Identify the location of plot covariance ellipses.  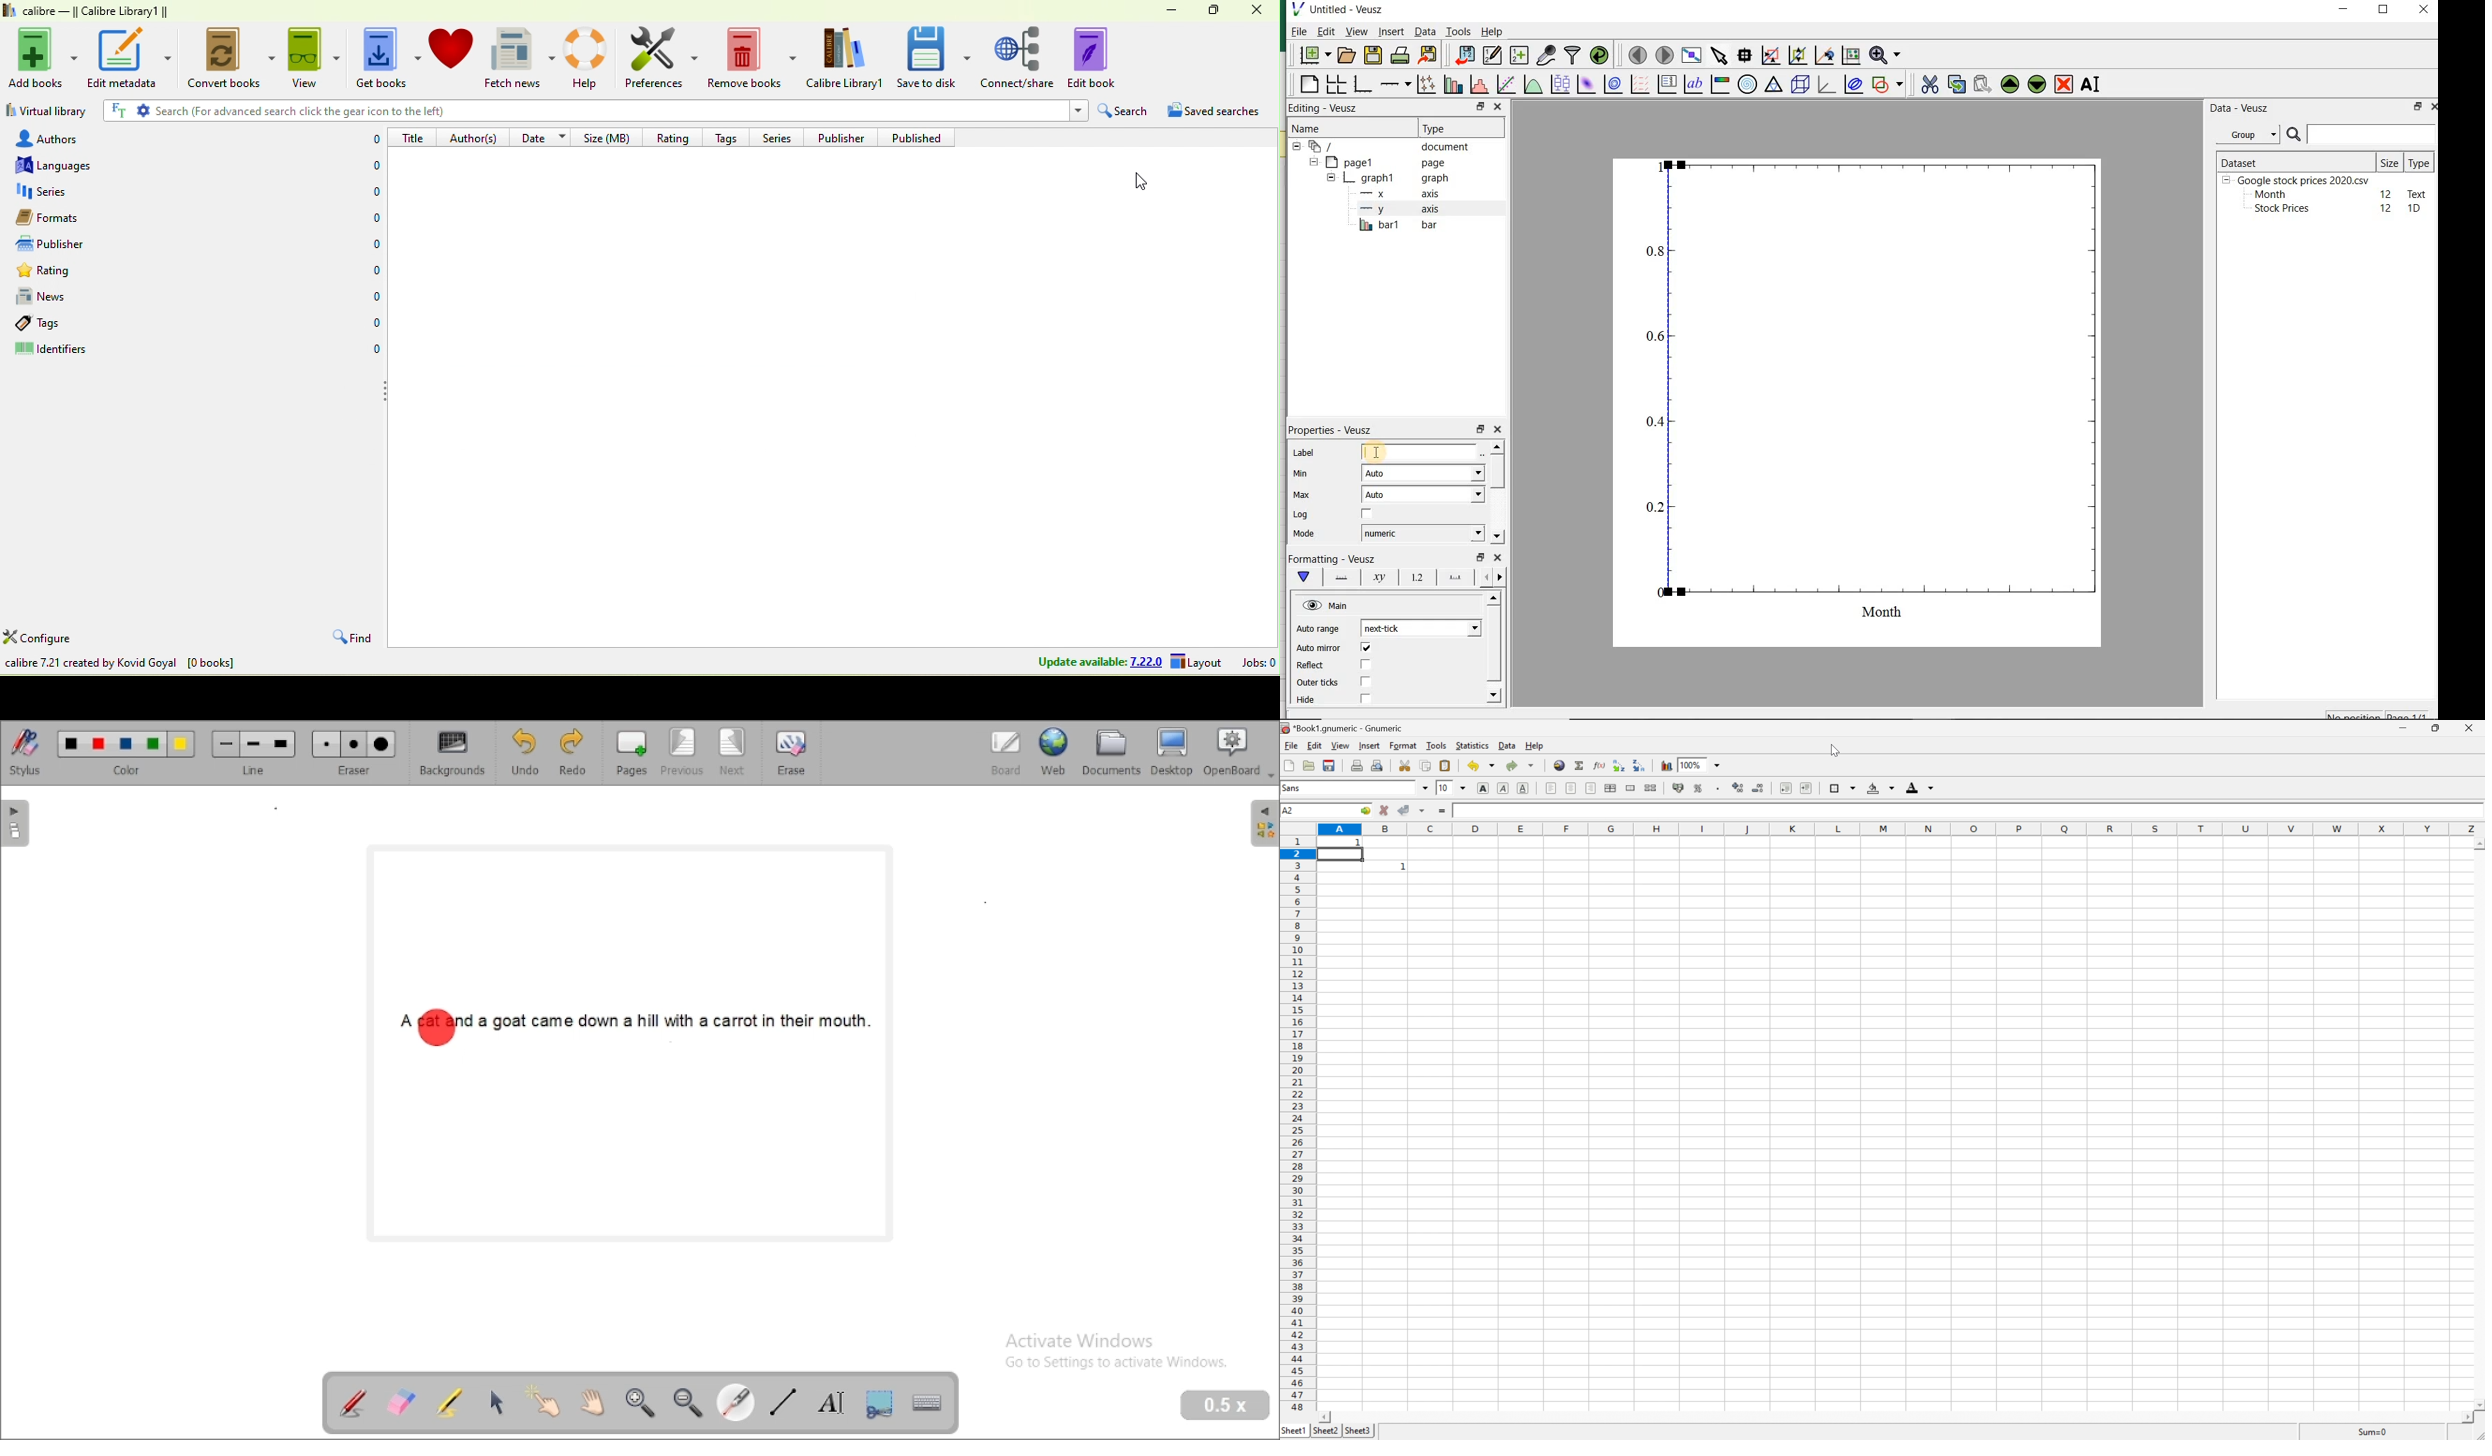
(1854, 85).